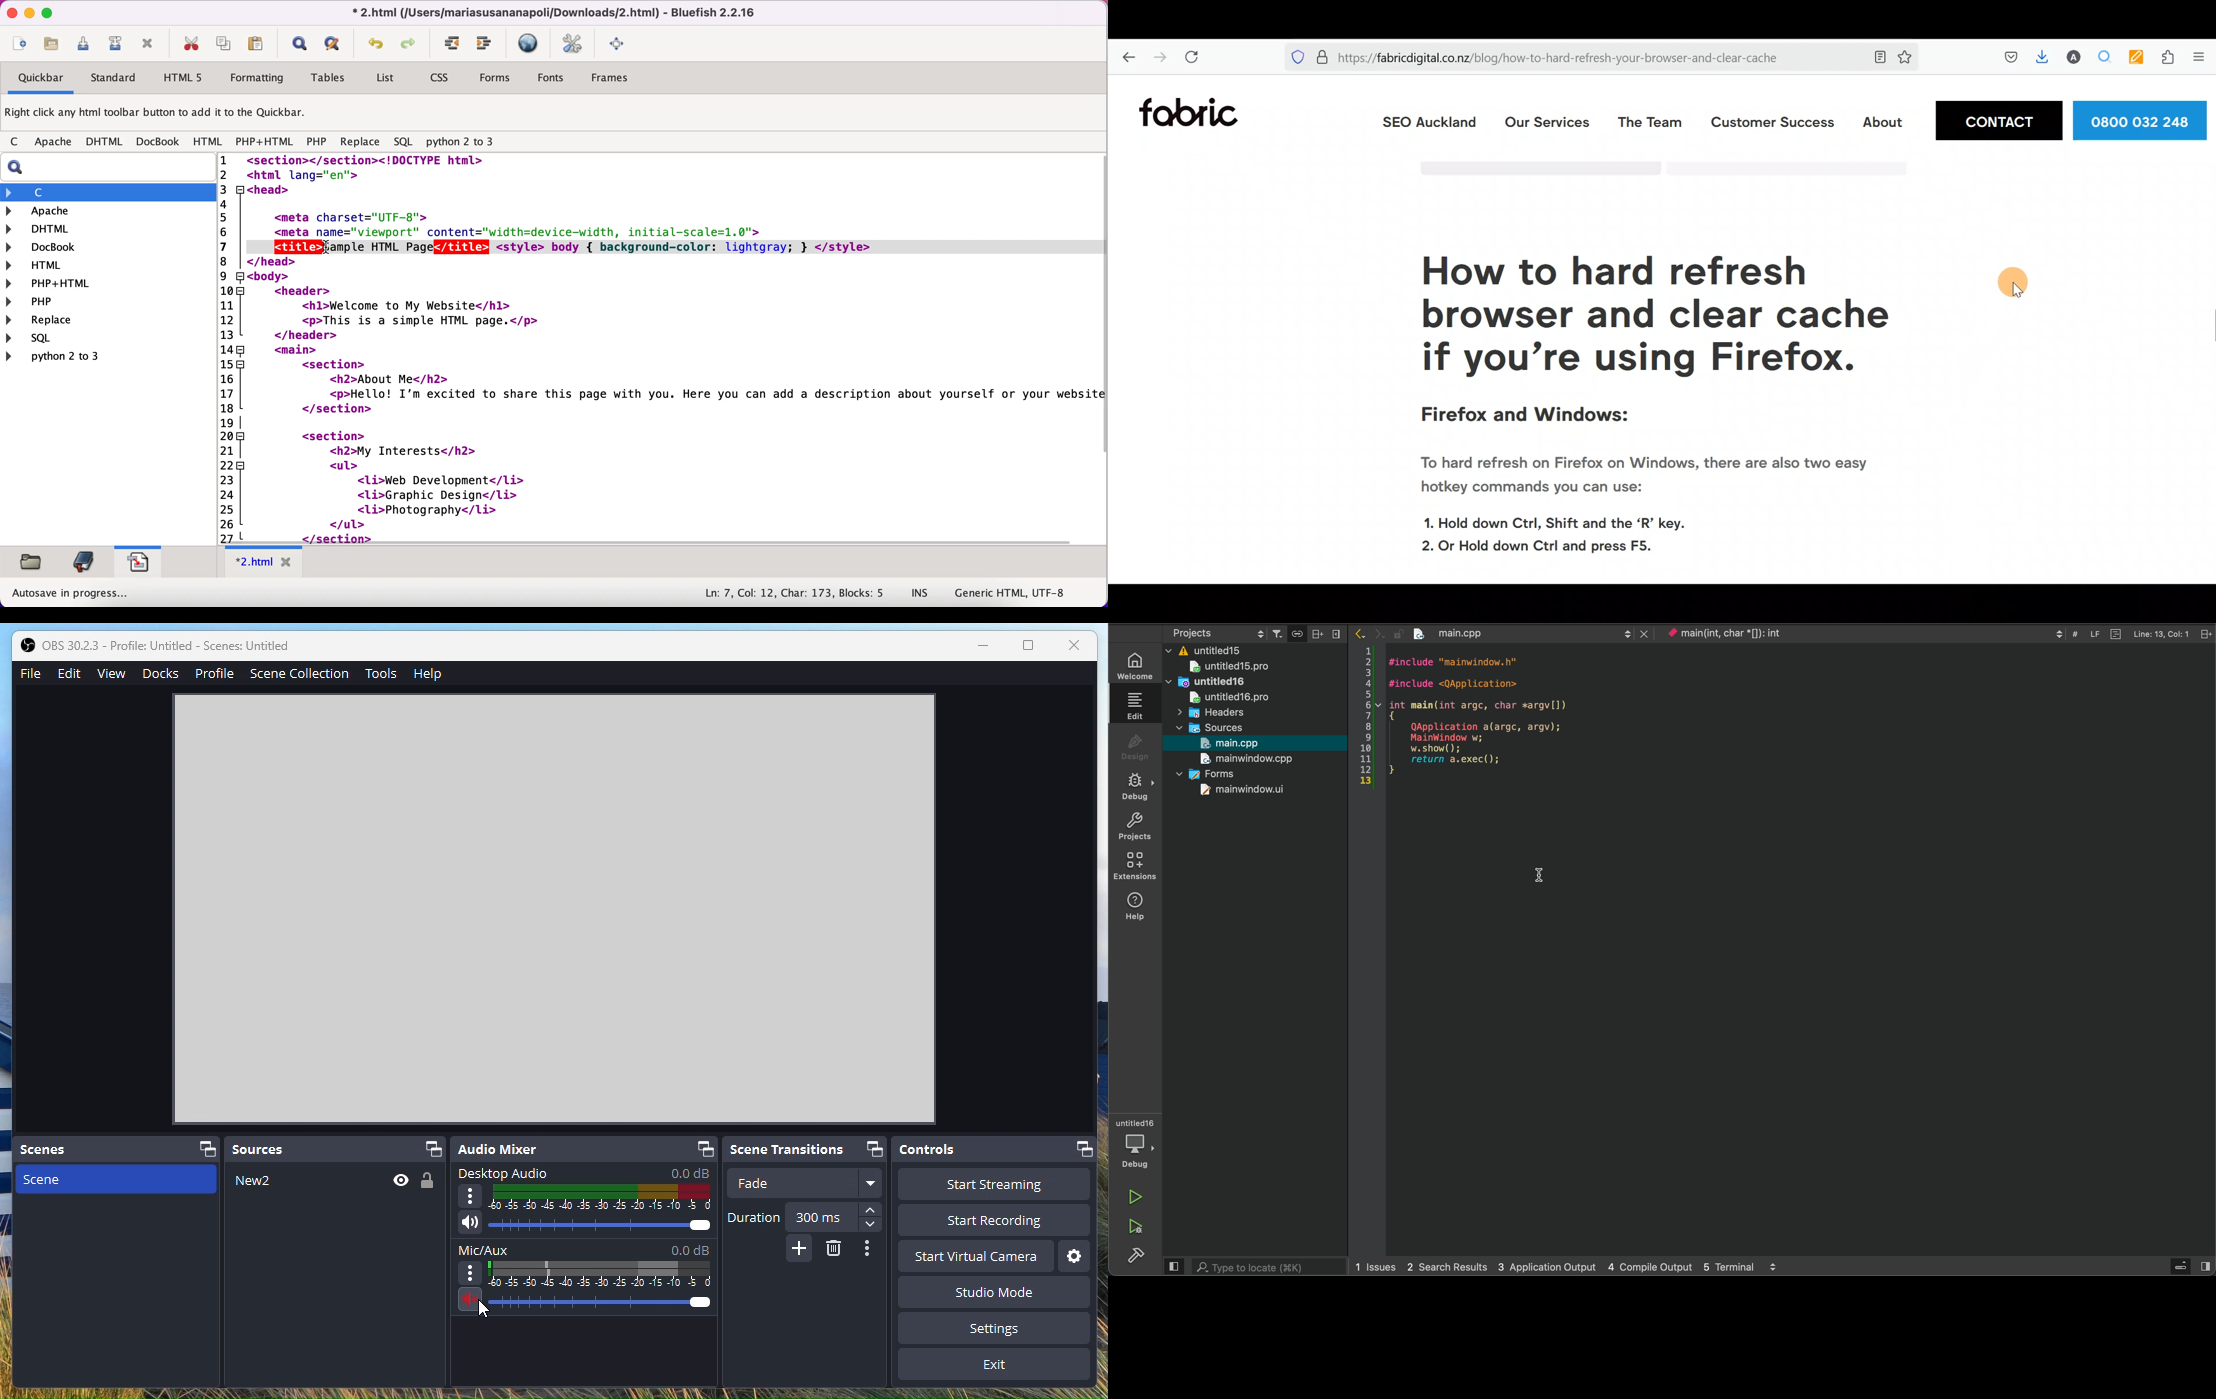 The width and height of the screenshot is (2240, 1400). I want to click on Extension, so click(2169, 59).